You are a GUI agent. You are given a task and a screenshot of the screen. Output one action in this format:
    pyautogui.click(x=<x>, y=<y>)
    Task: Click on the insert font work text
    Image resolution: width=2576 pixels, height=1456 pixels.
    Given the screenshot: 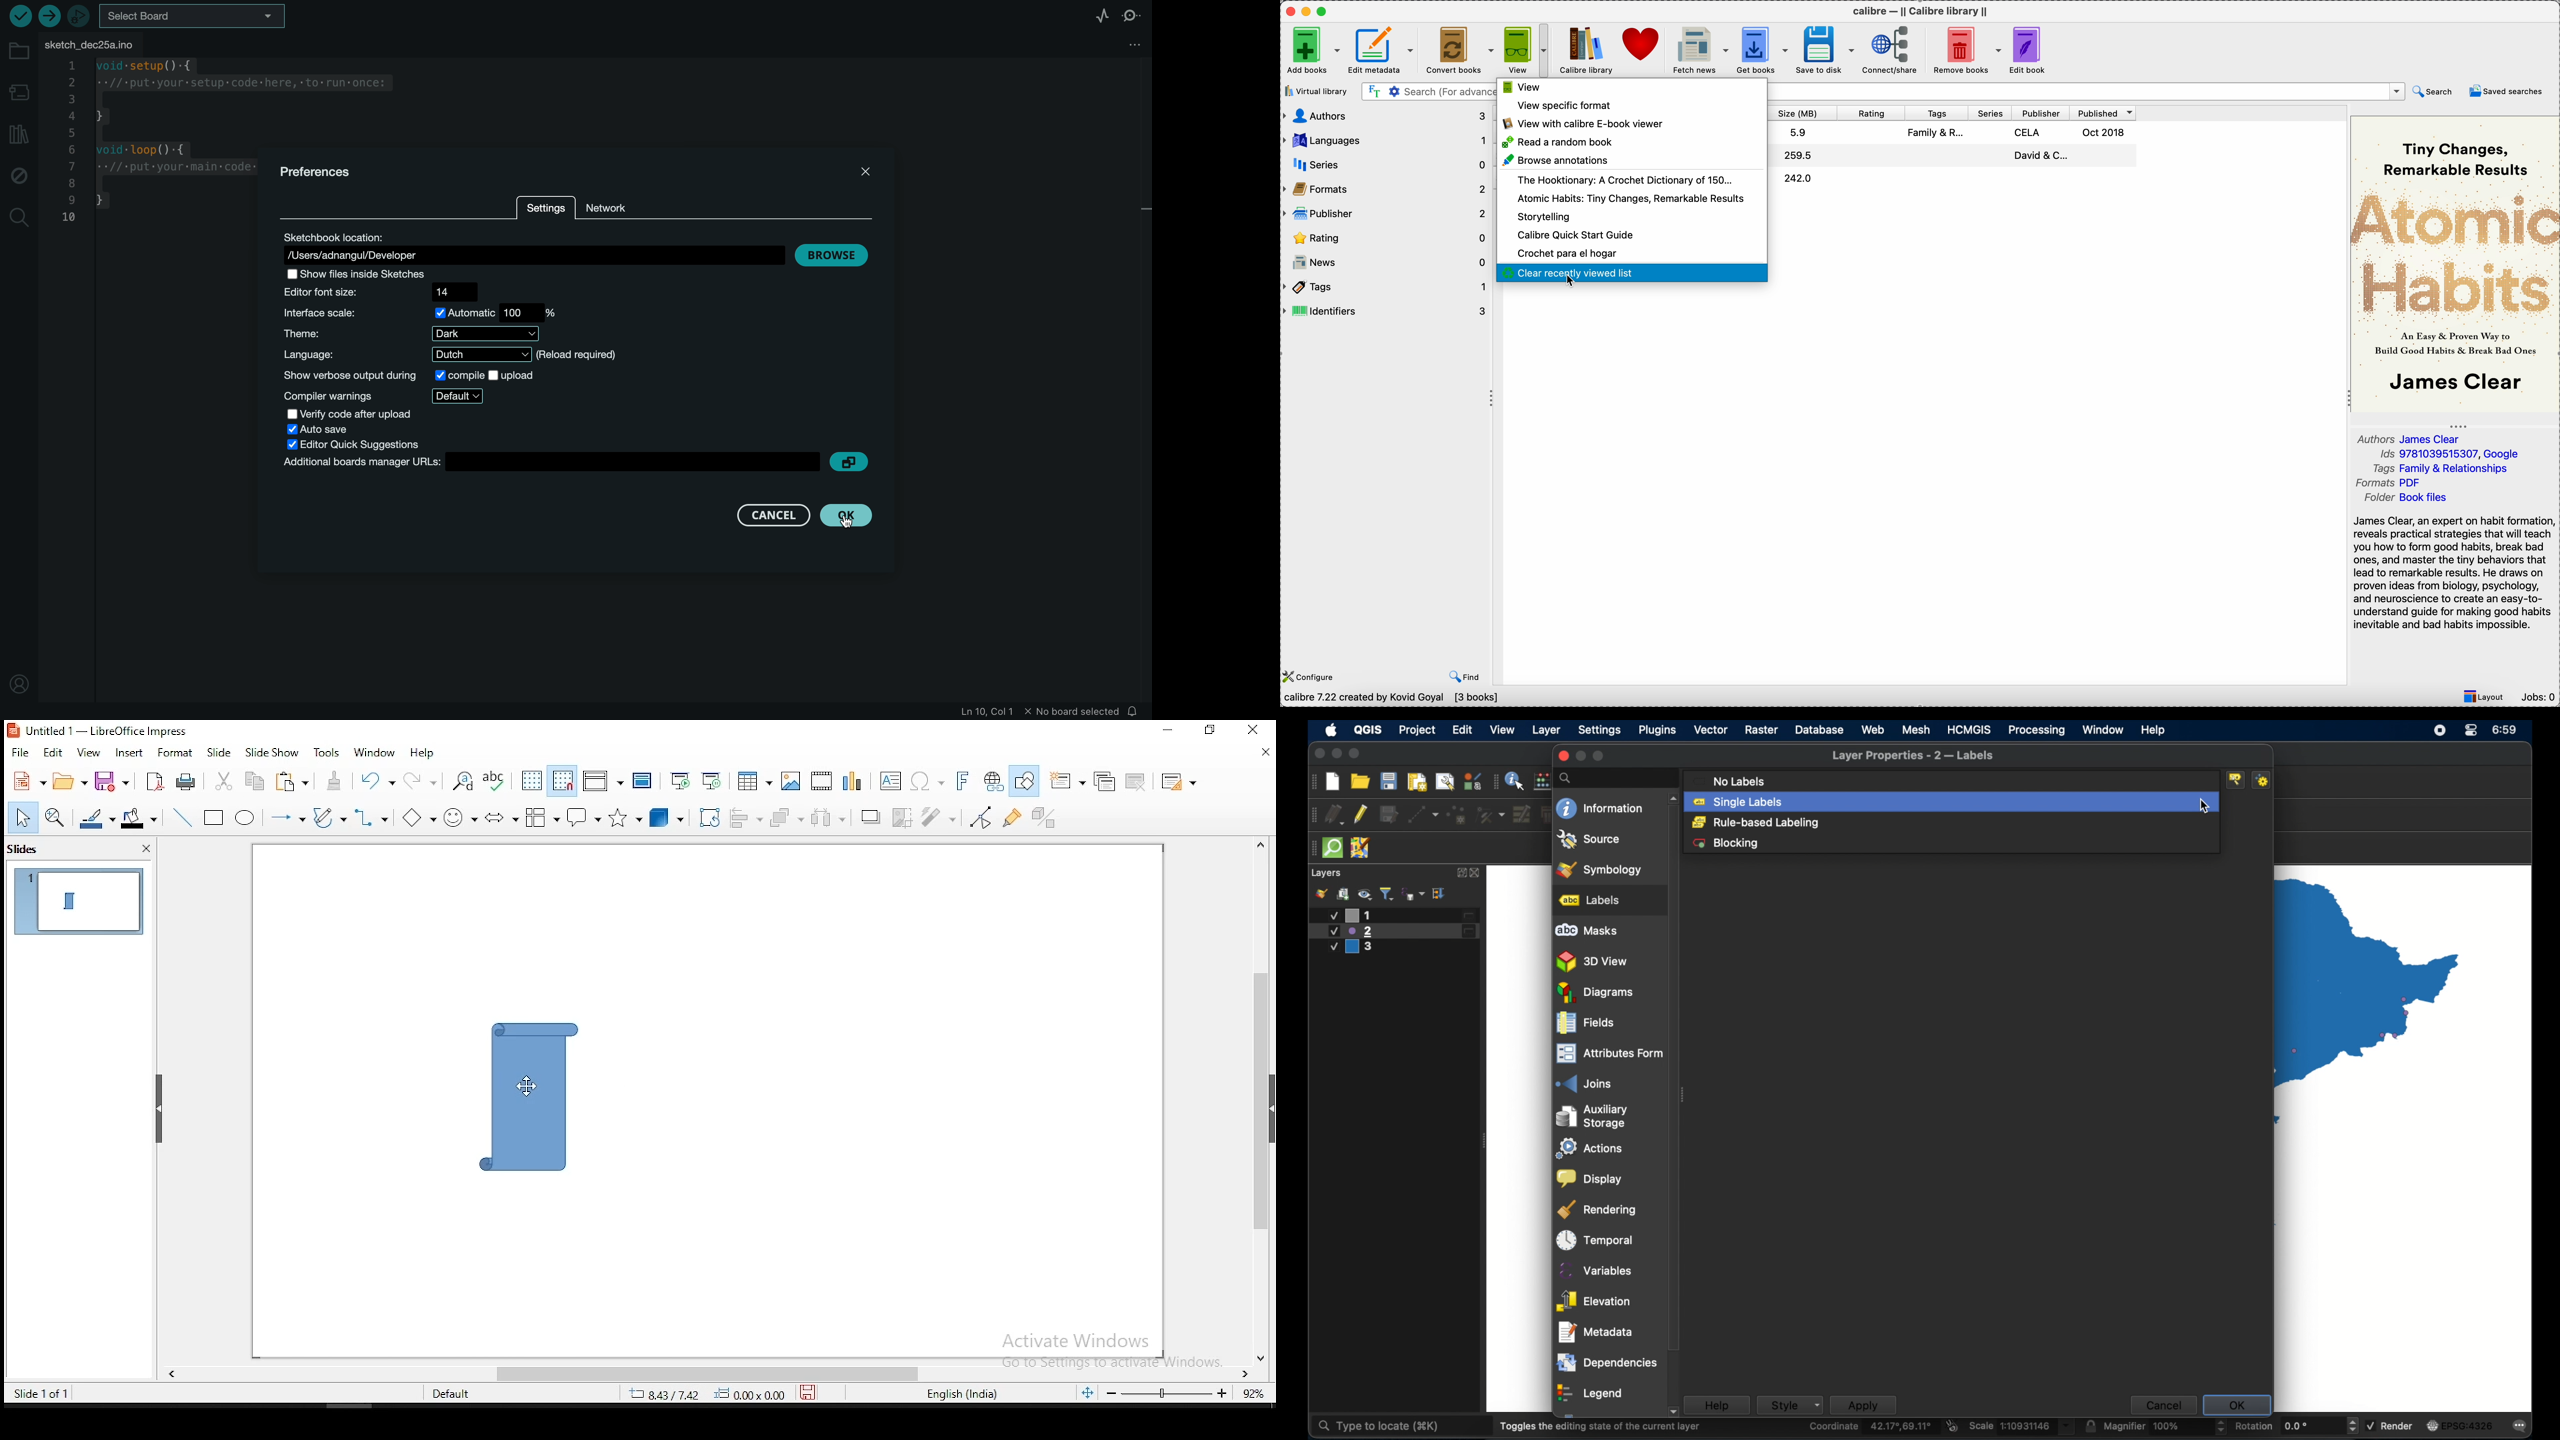 What is the action you would take?
    pyautogui.click(x=963, y=781)
    